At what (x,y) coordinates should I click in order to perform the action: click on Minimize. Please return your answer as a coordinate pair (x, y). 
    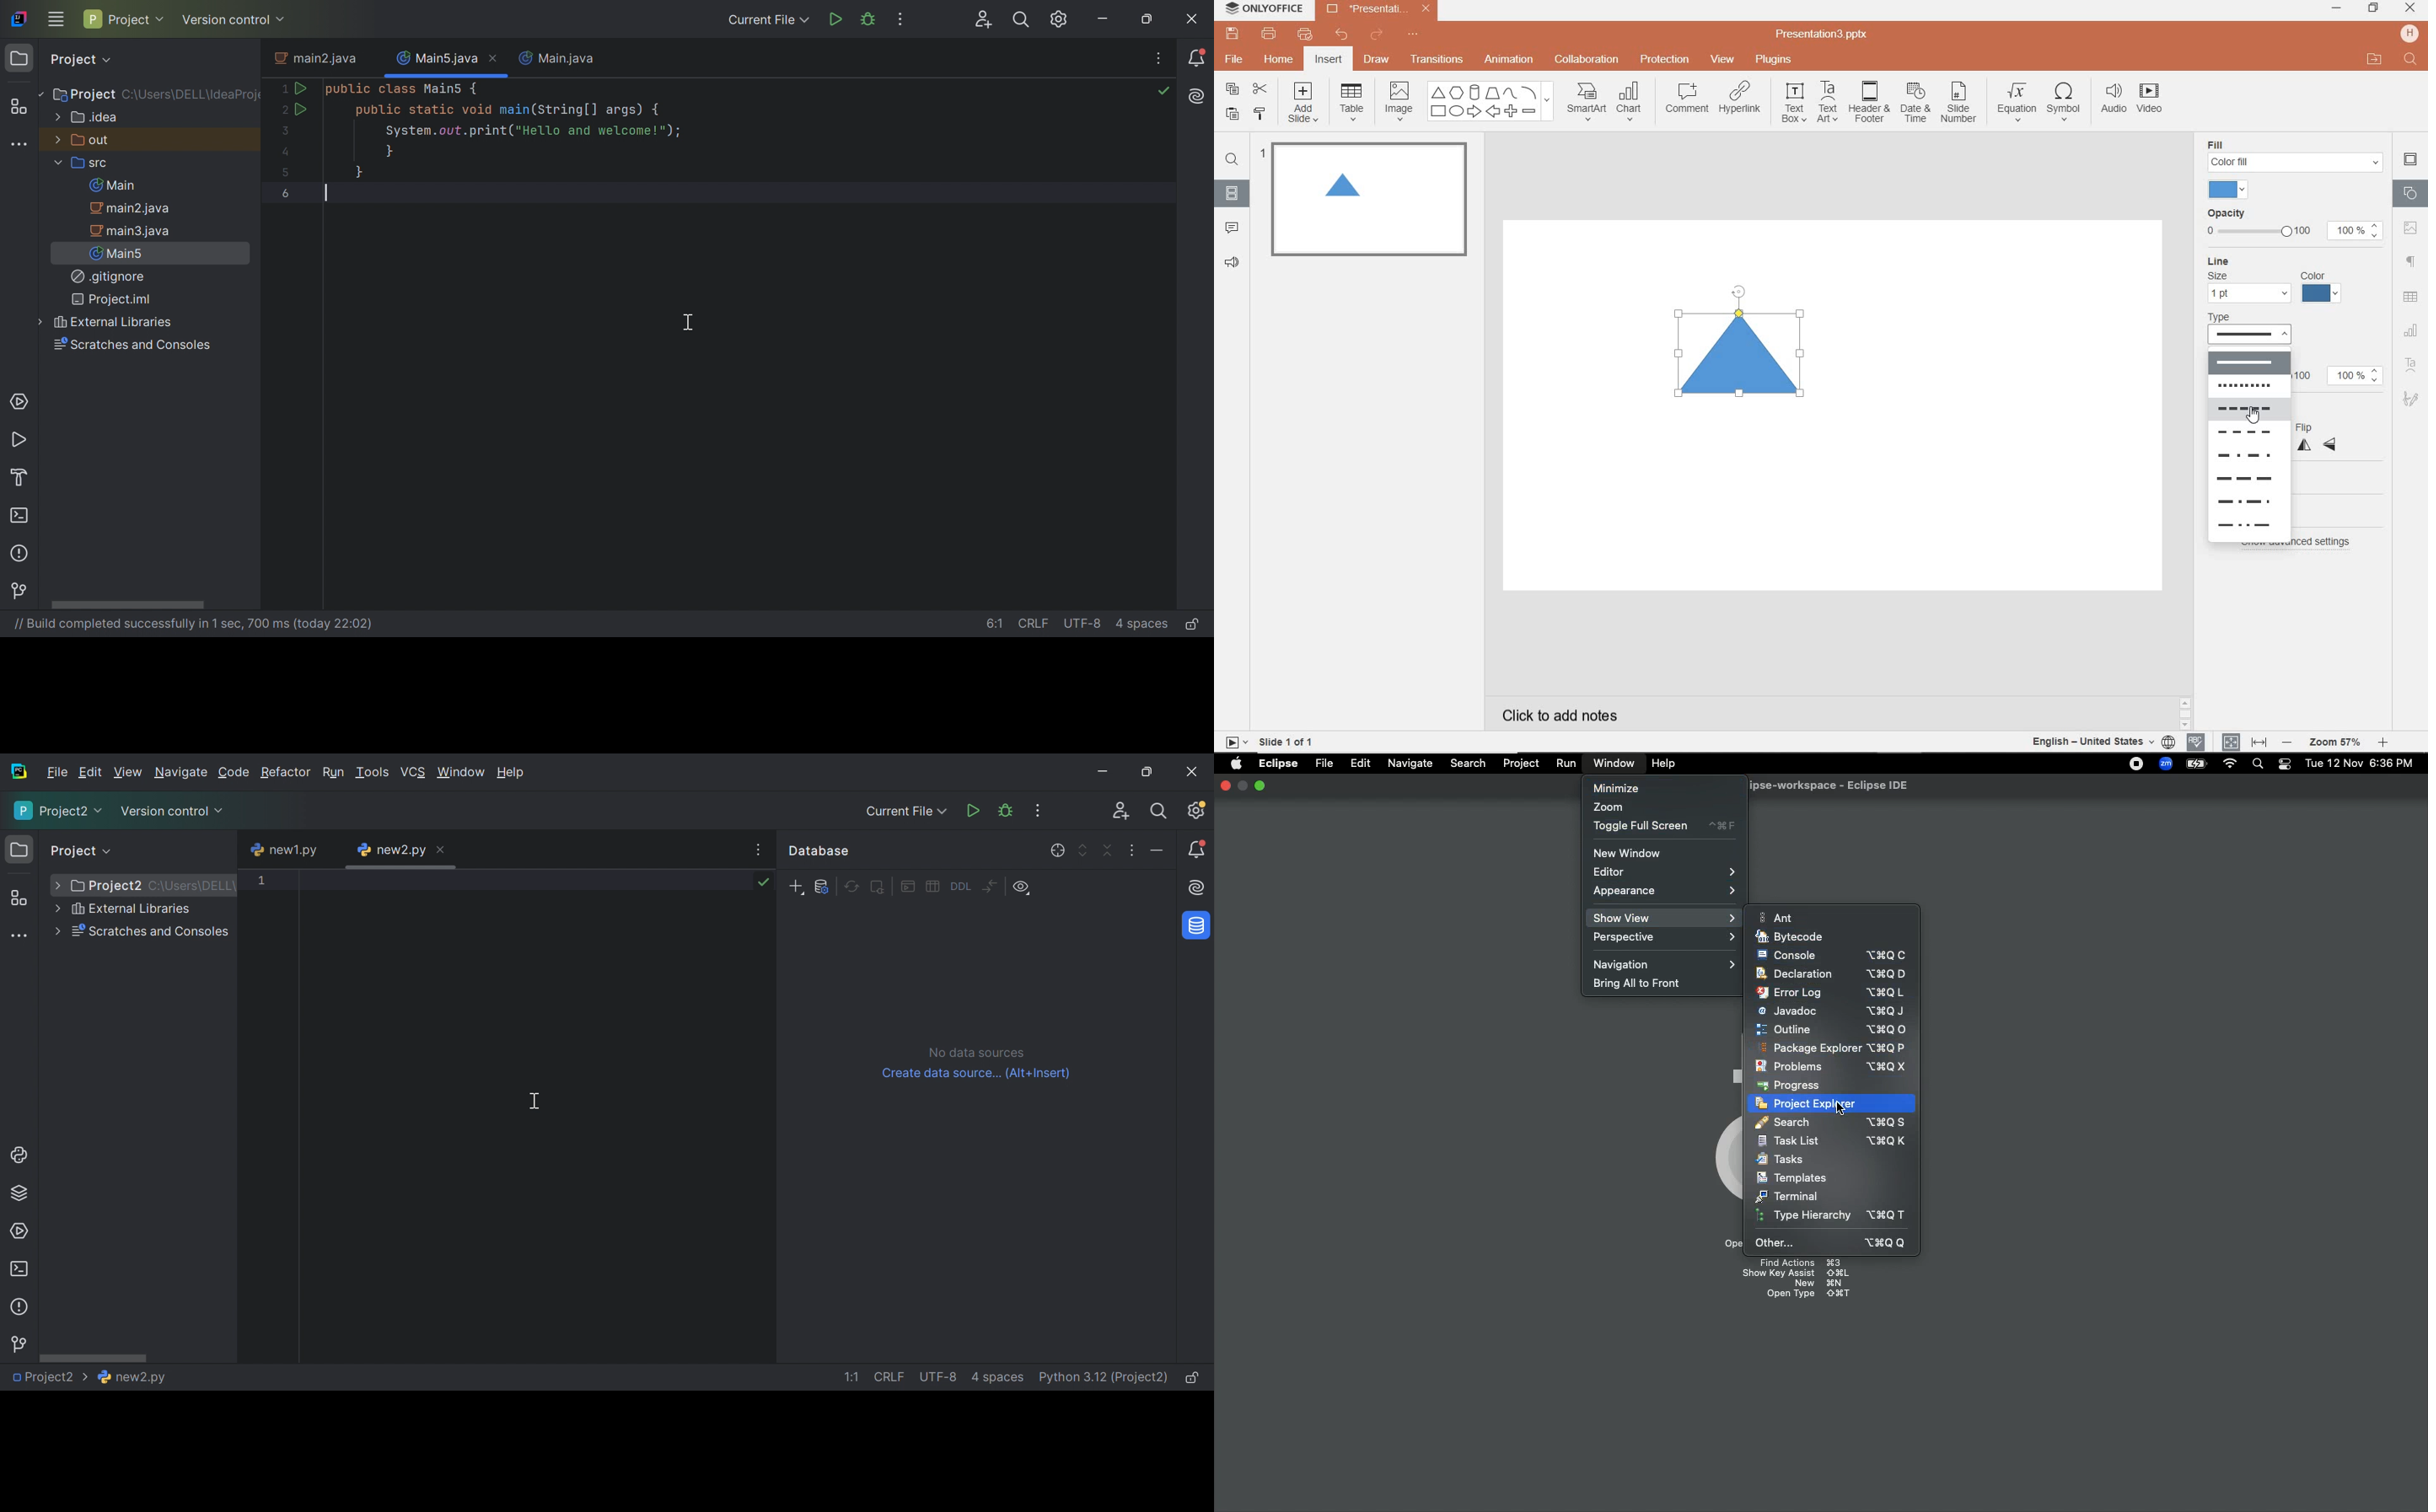
    Looking at the image, I should click on (1616, 787).